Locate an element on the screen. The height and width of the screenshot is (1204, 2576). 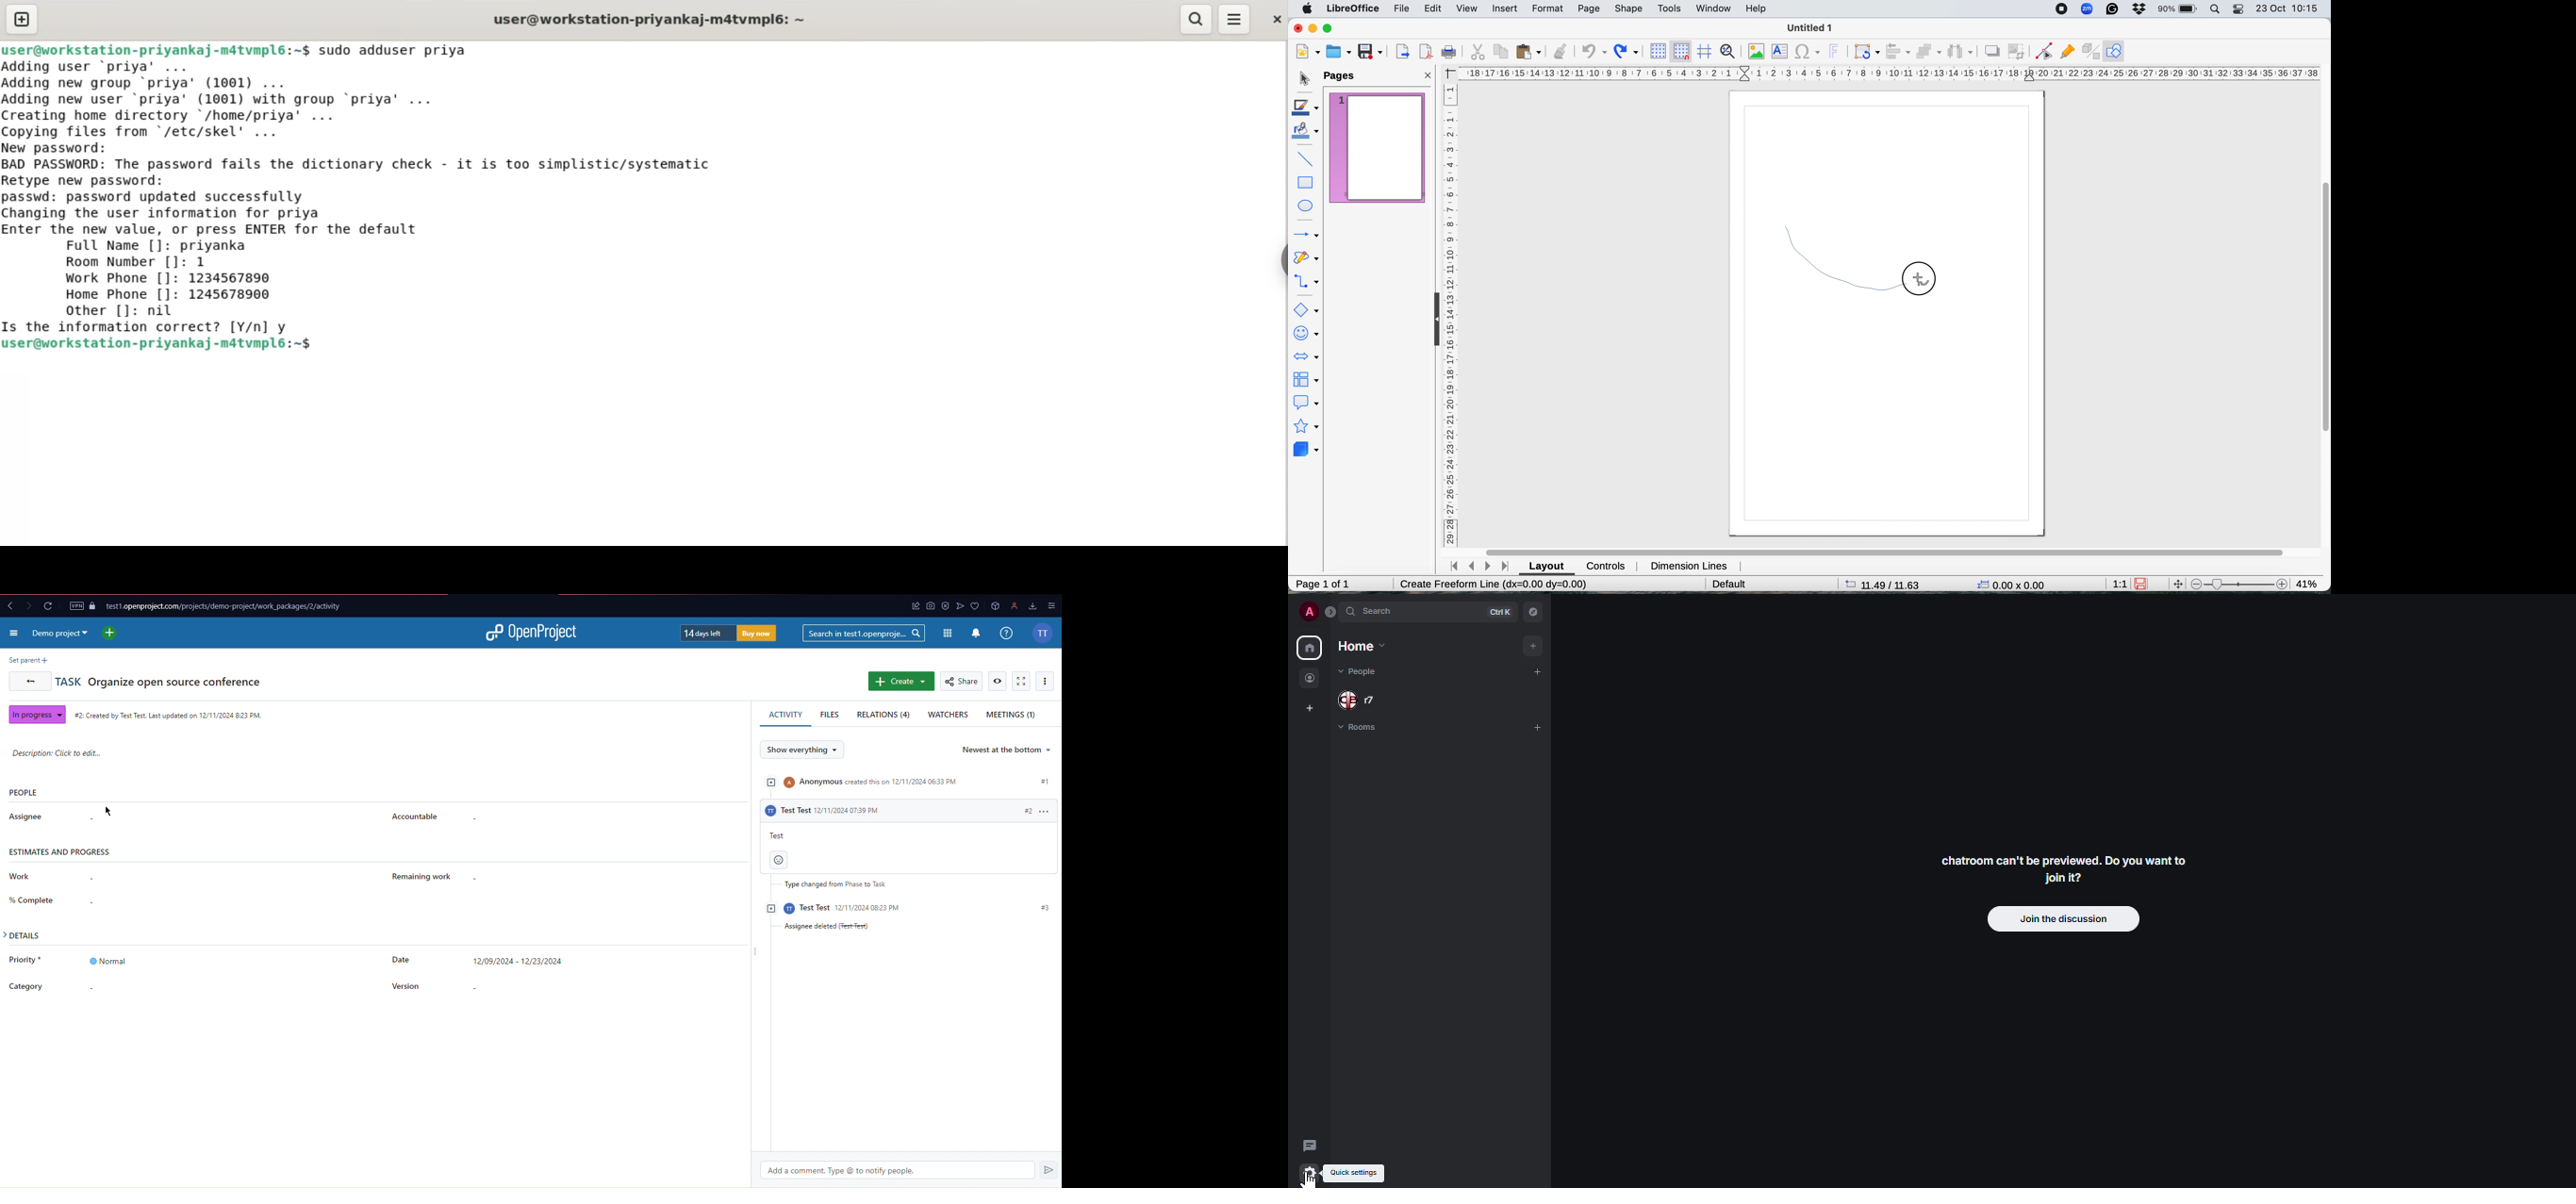
display grid is located at coordinates (1660, 50).